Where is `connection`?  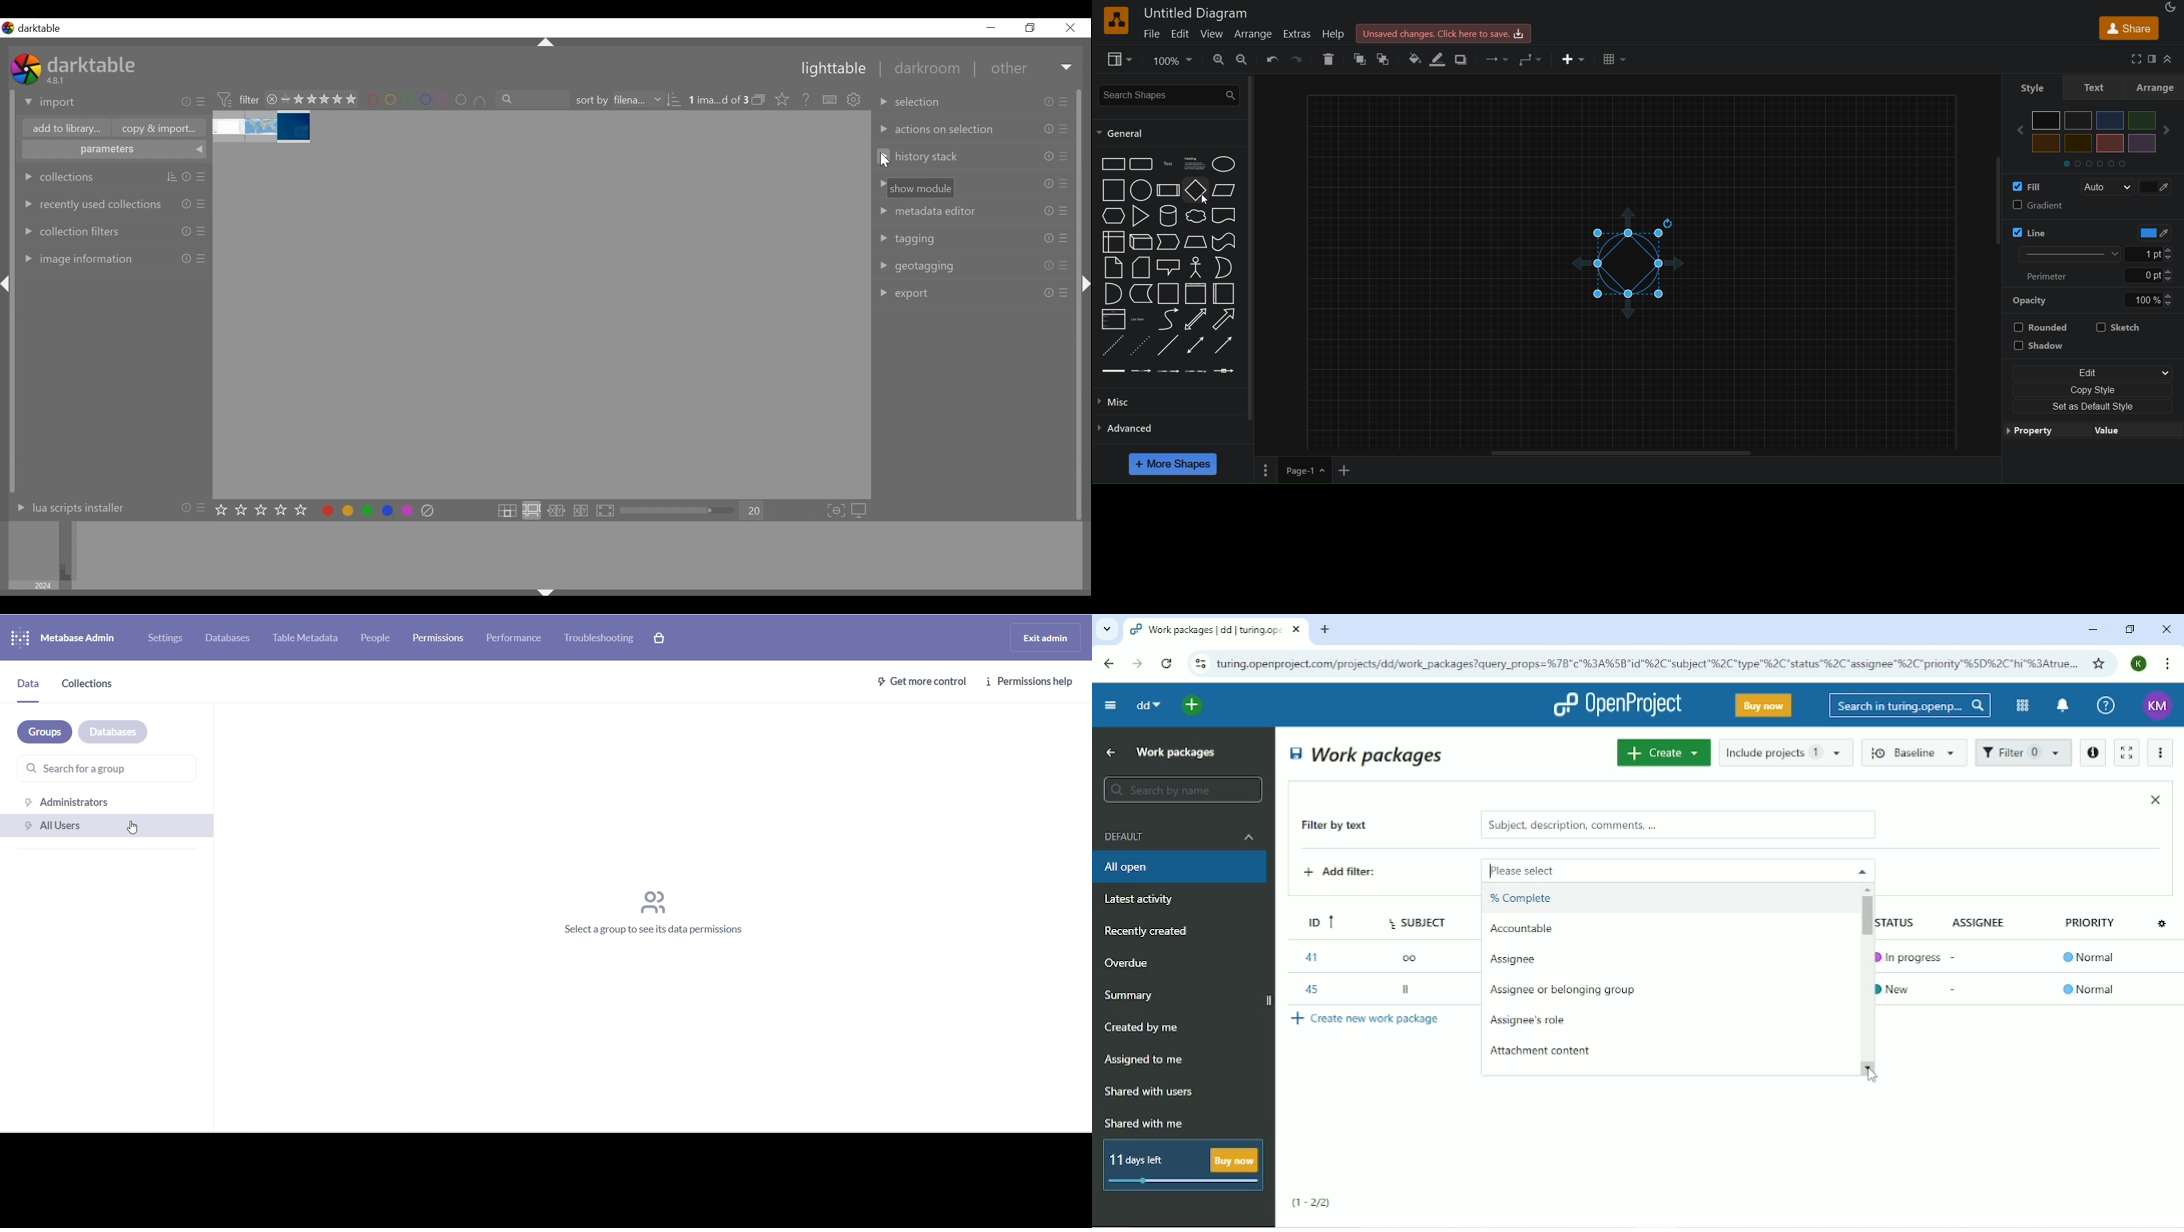
connection is located at coordinates (1493, 57).